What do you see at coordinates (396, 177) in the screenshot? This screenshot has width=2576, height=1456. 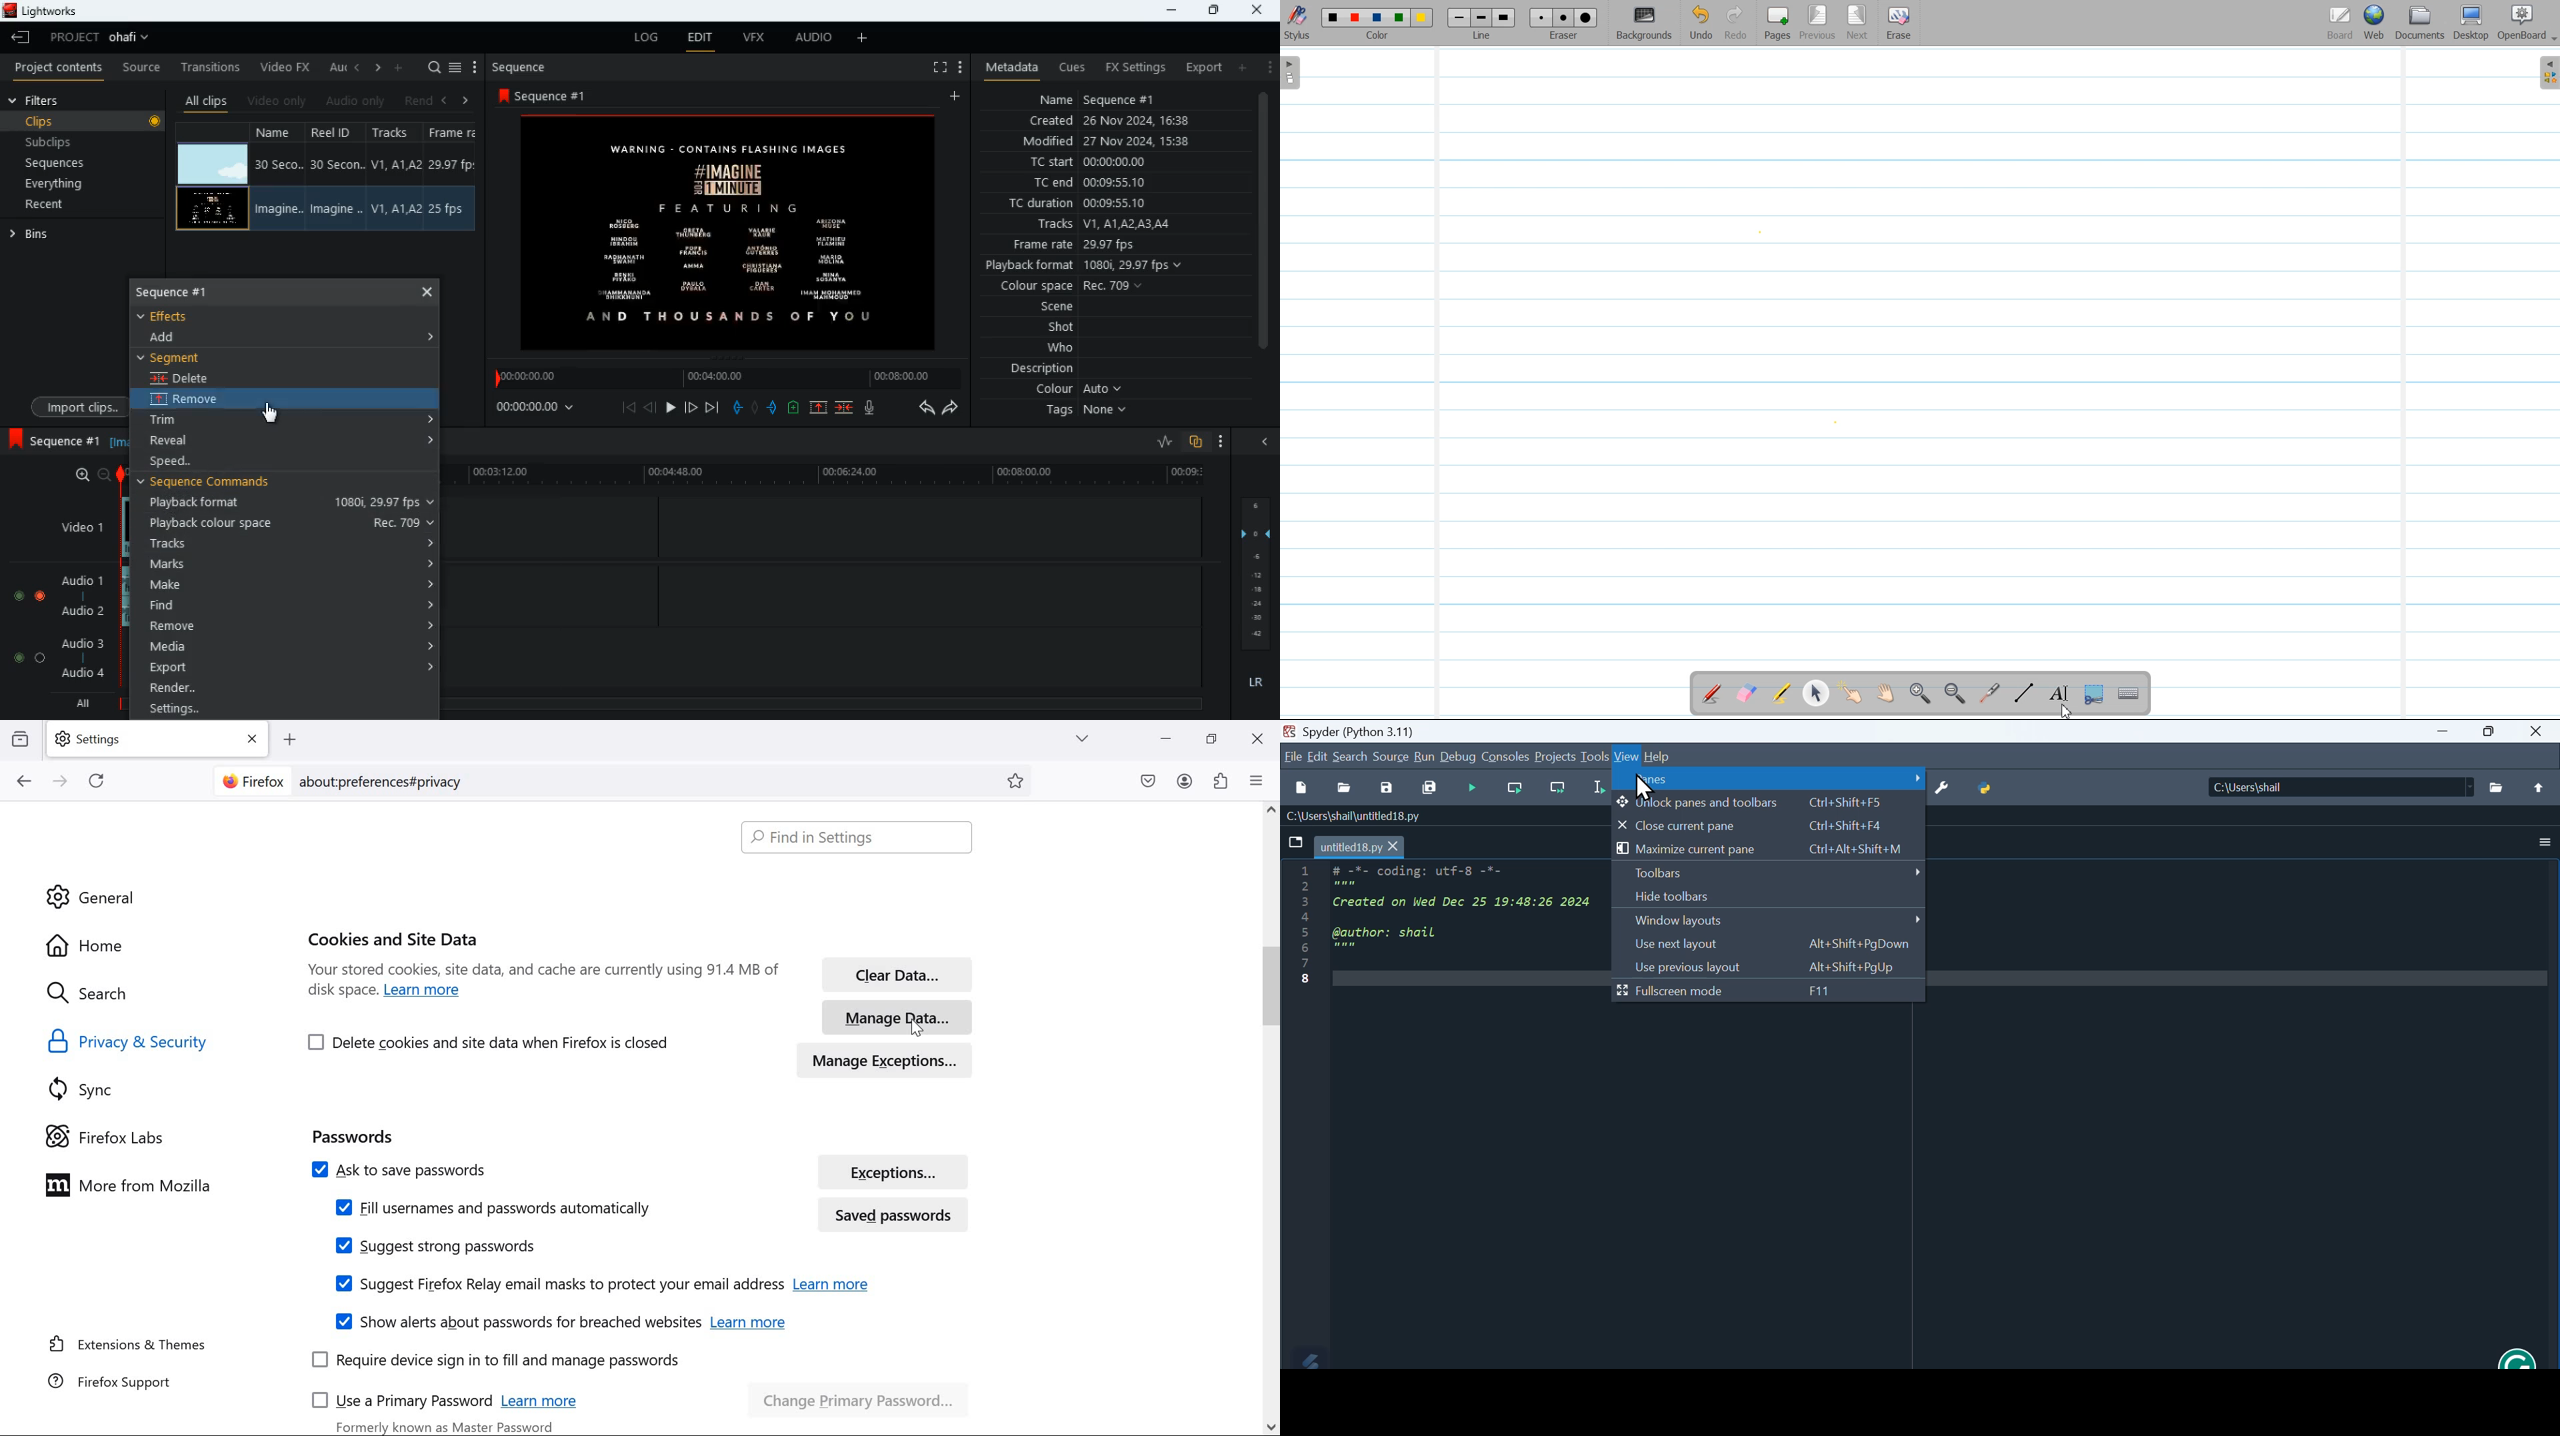 I see `tracks` at bounding box center [396, 177].